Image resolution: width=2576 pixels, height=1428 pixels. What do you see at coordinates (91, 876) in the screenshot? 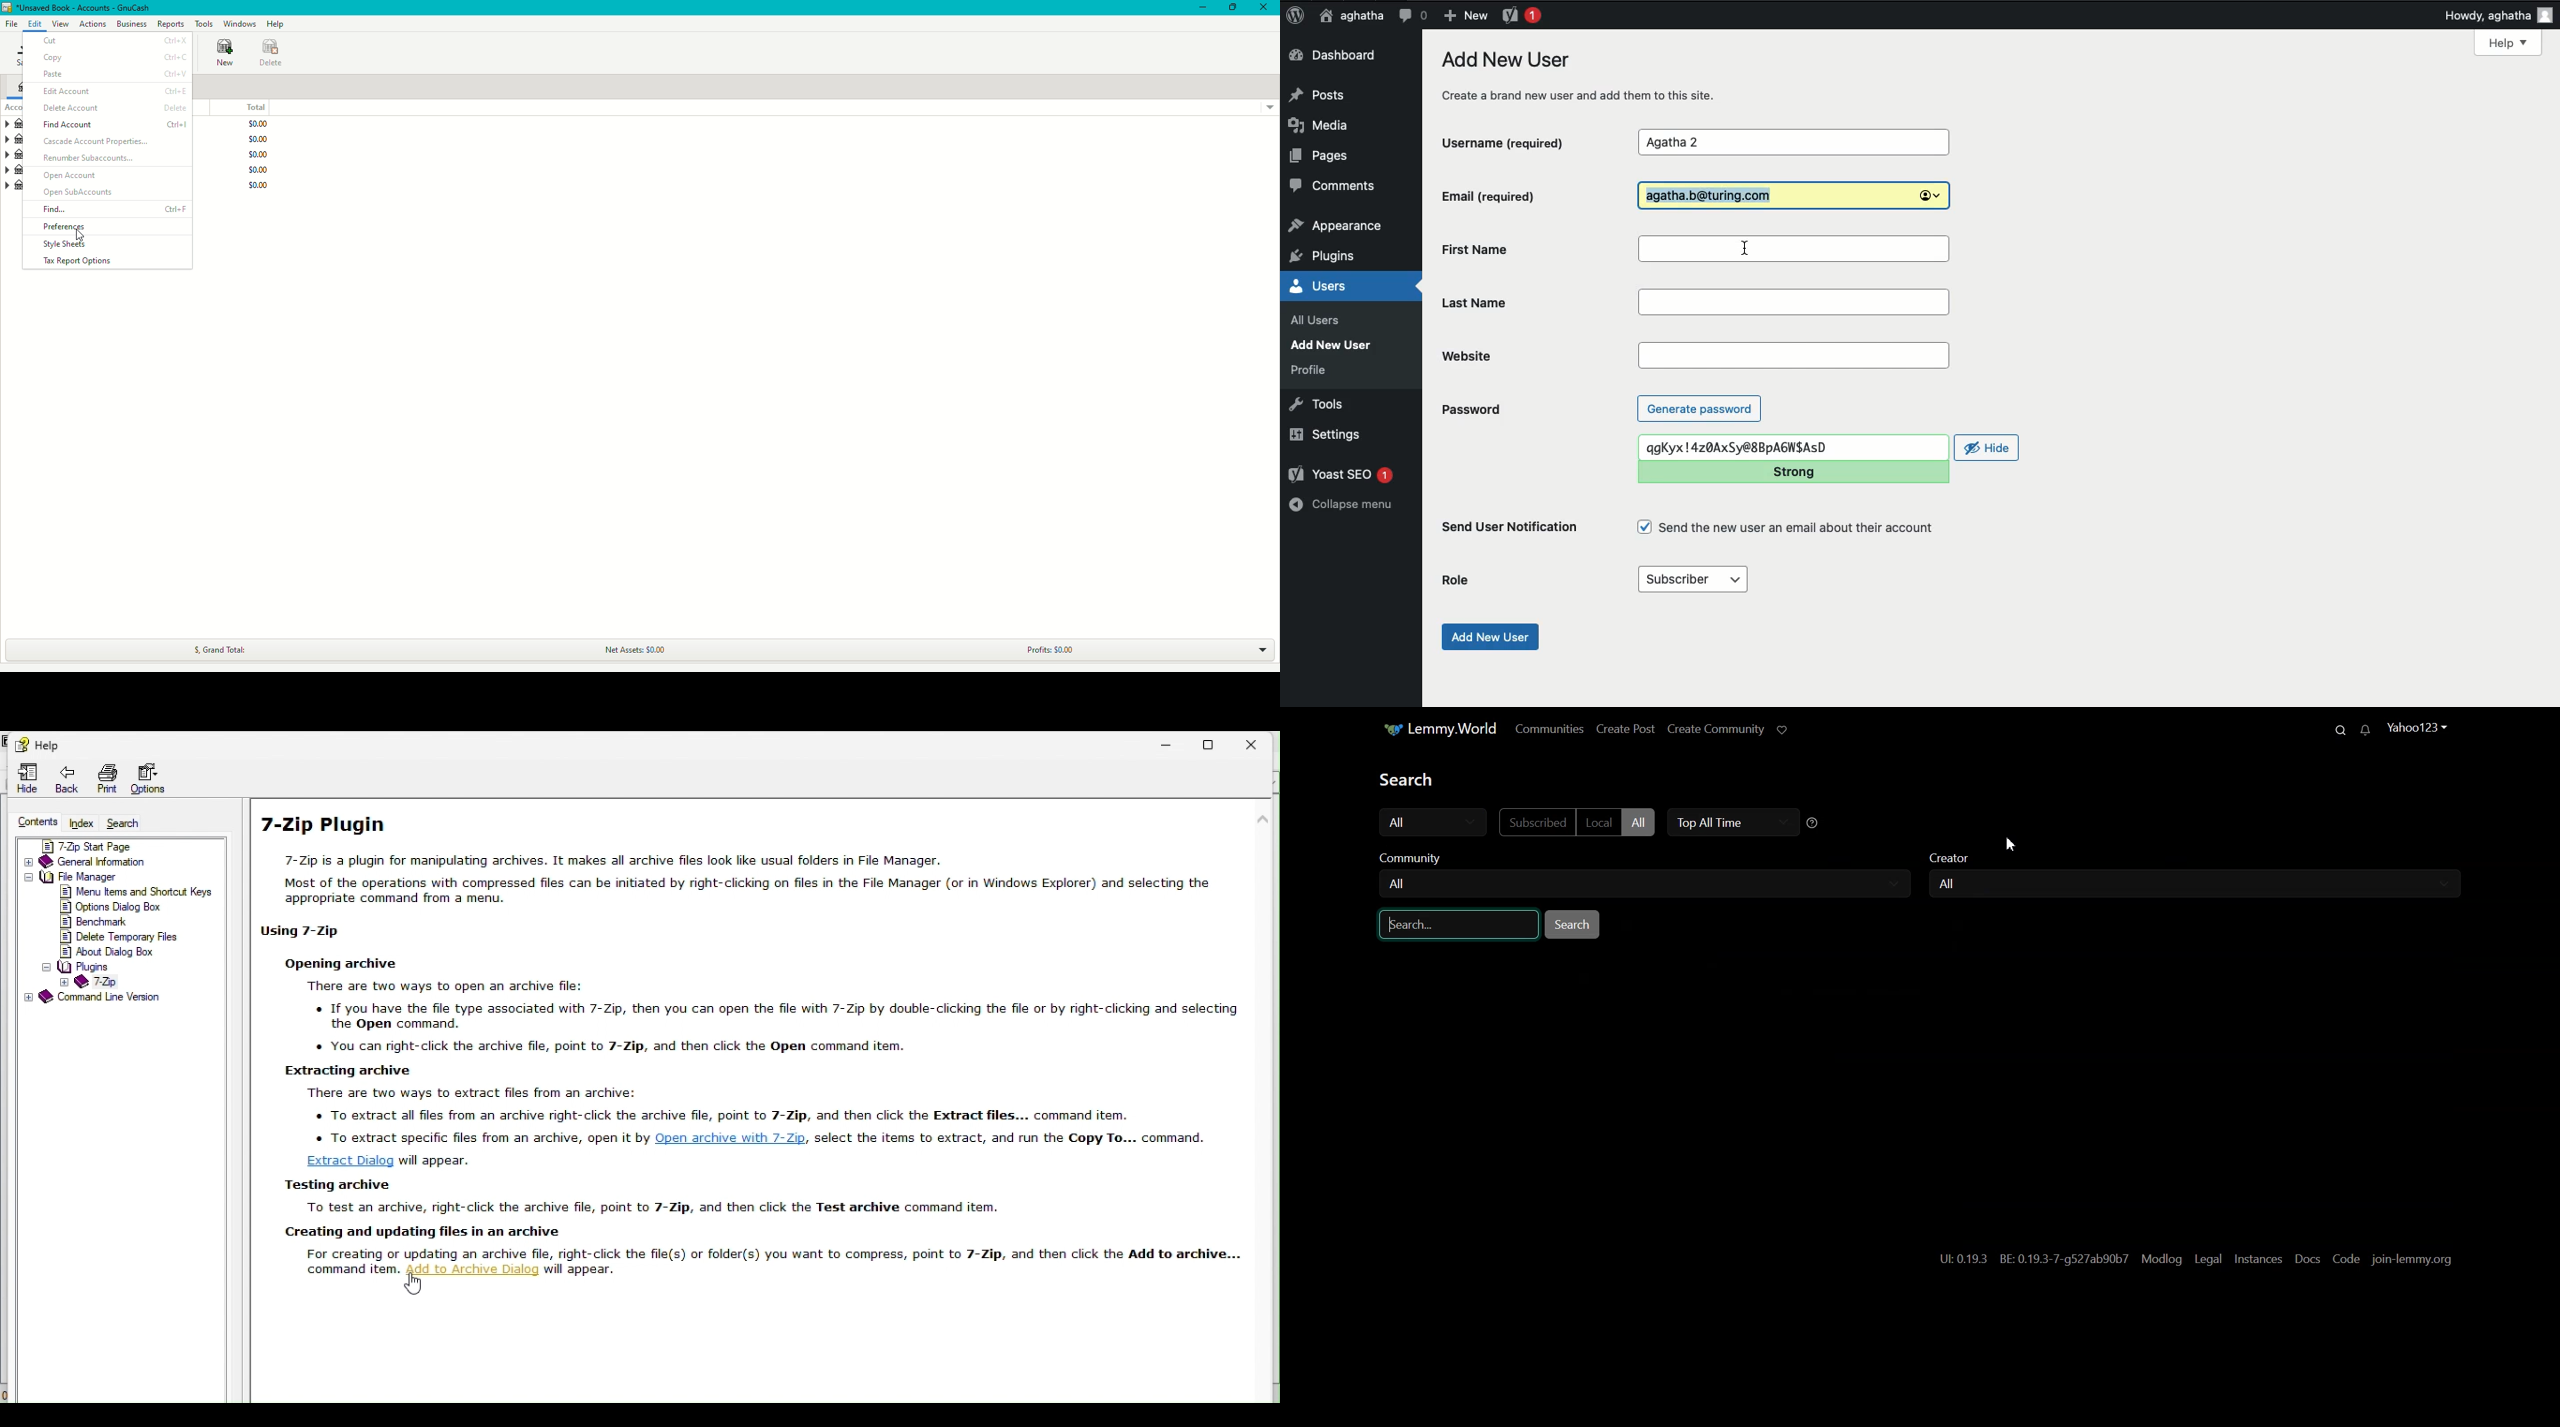
I see `File Manager content` at bounding box center [91, 876].